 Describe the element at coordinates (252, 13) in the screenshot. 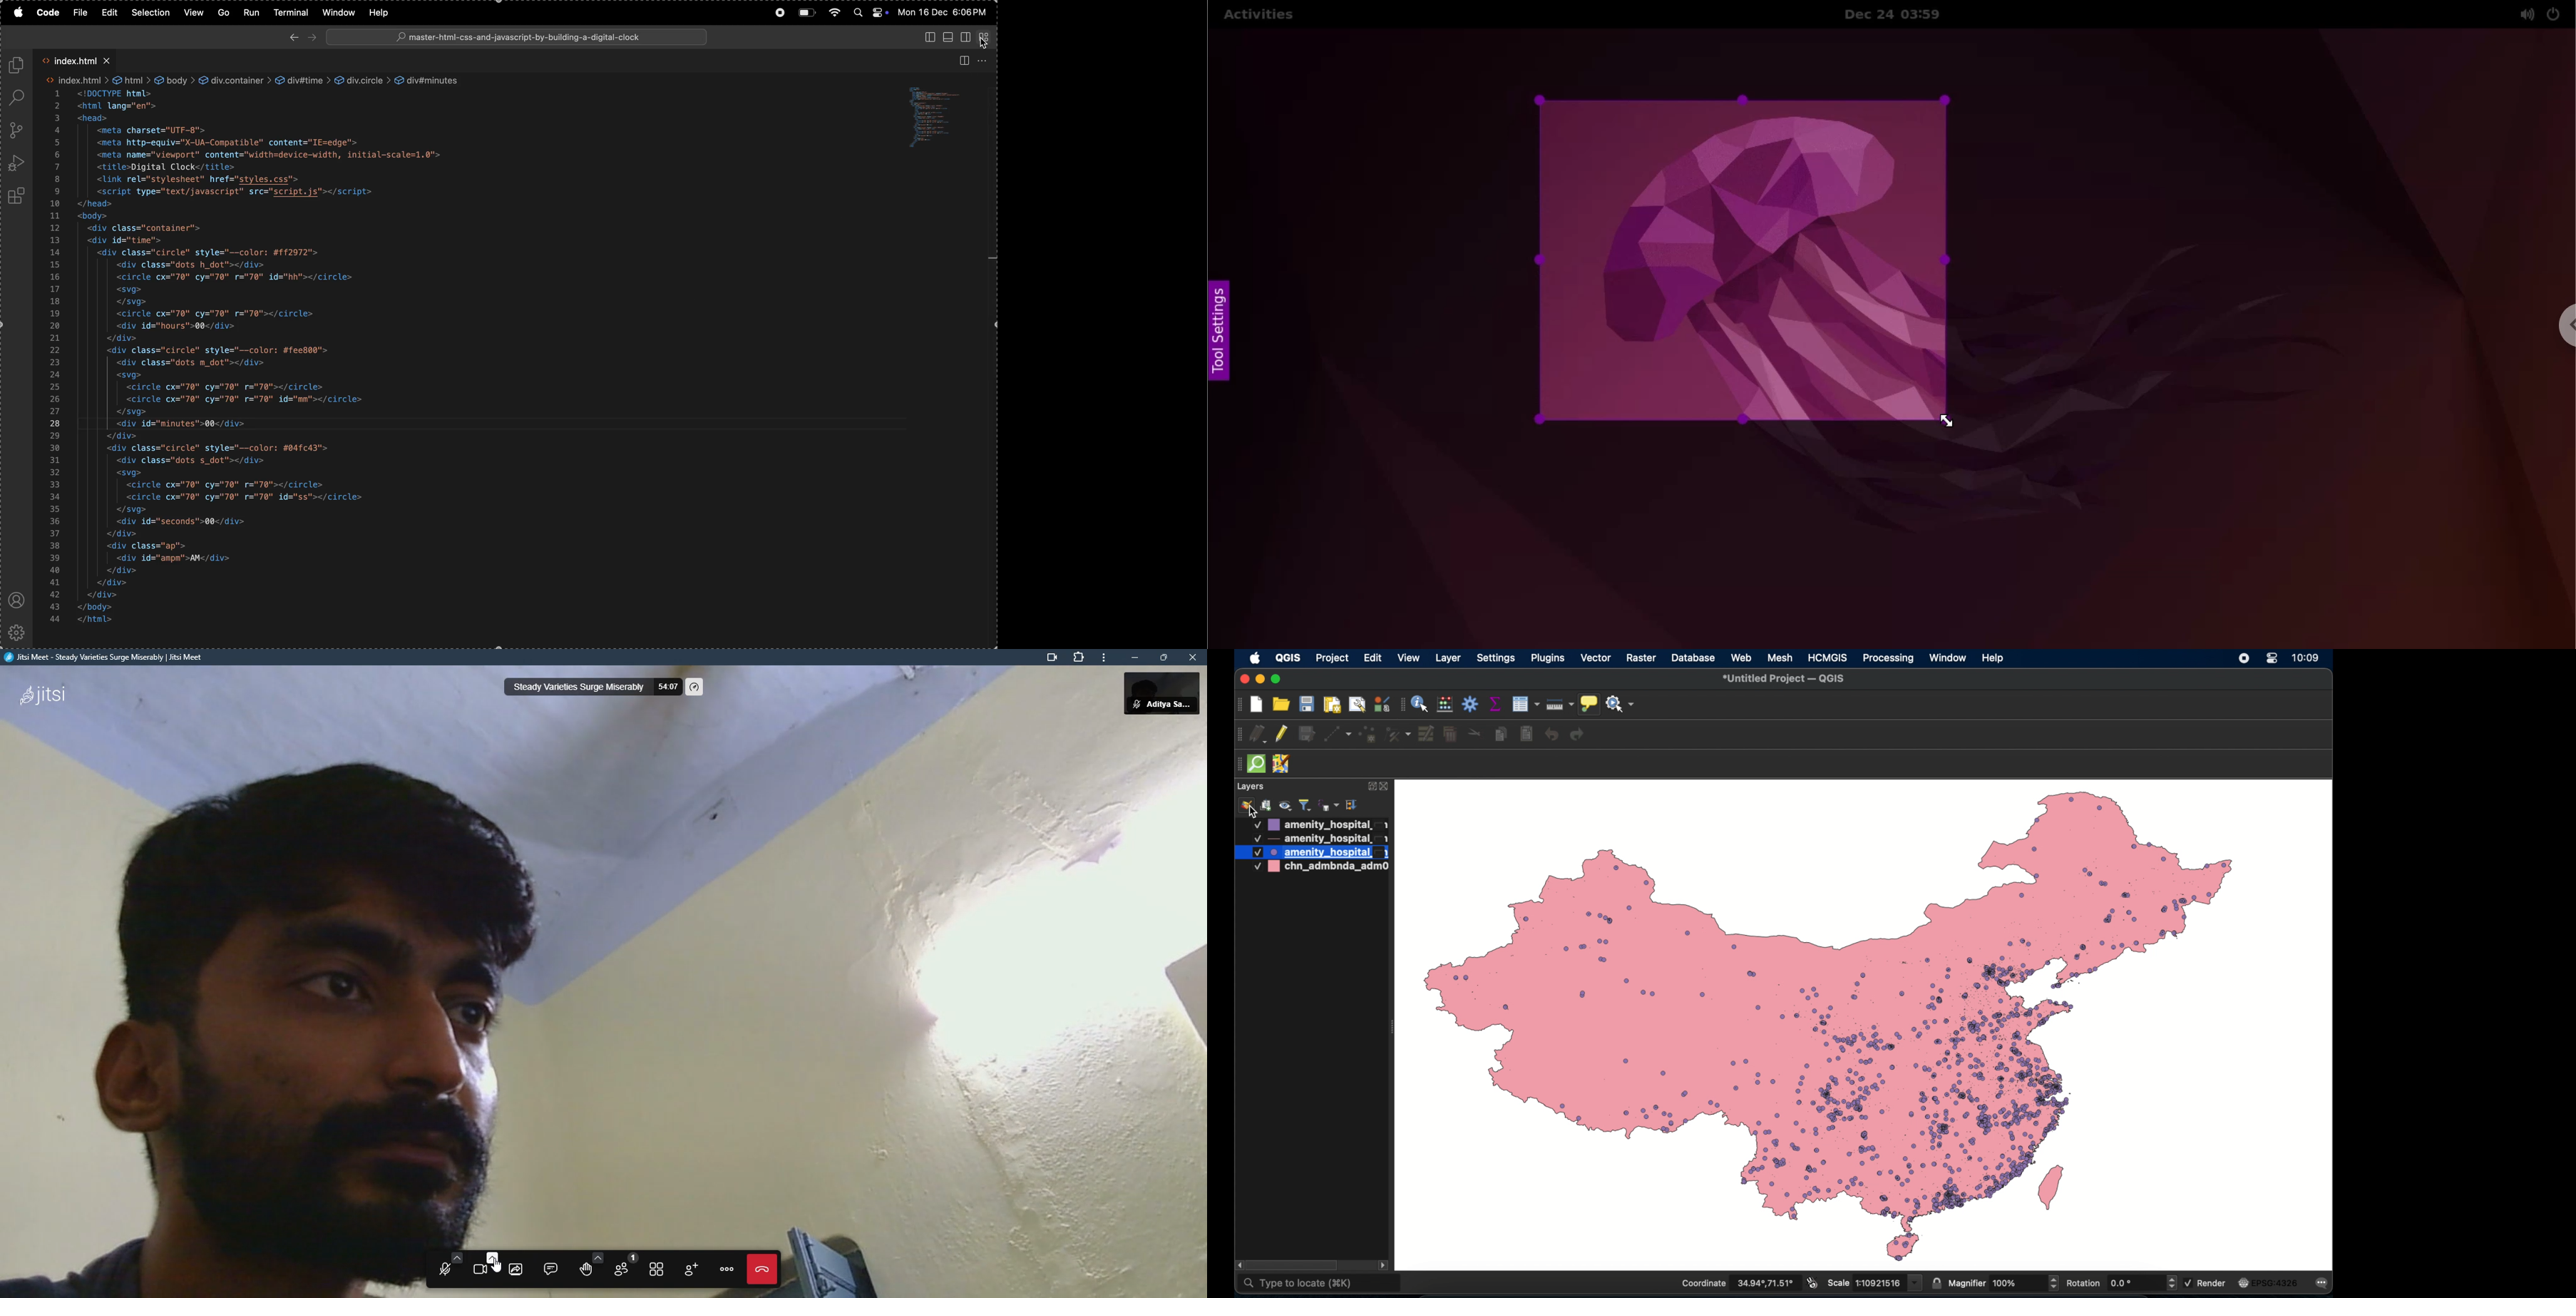

I see `run` at that location.